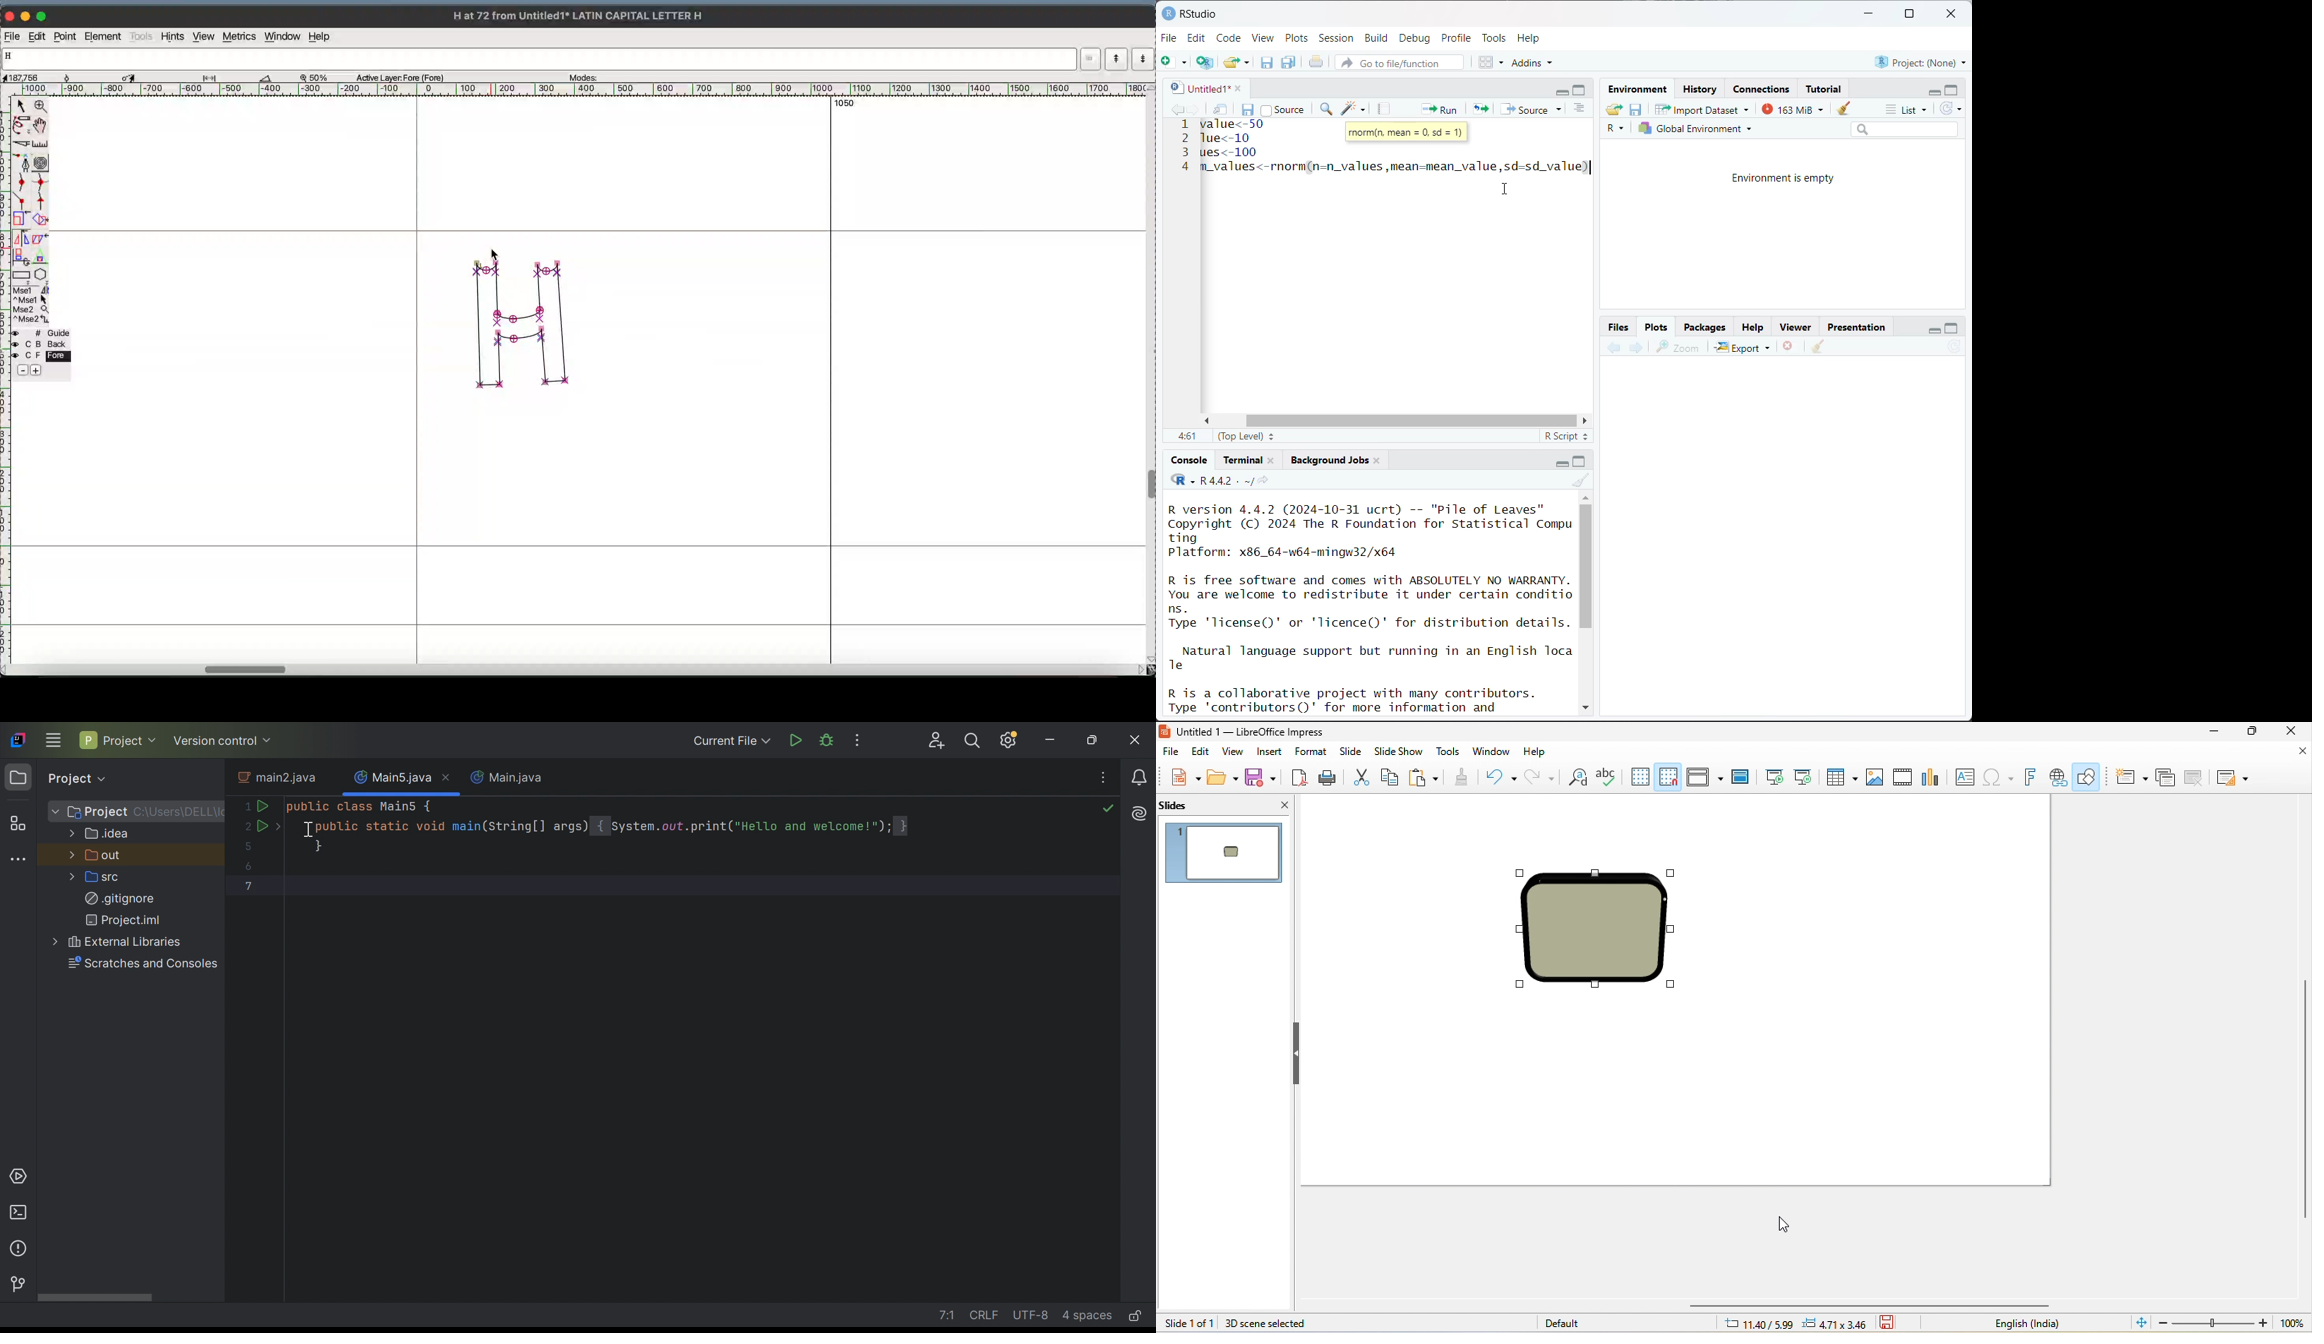 This screenshot has width=2324, height=1344. Describe the element at coordinates (1166, 732) in the screenshot. I see `libreoffice impress logo` at that location.